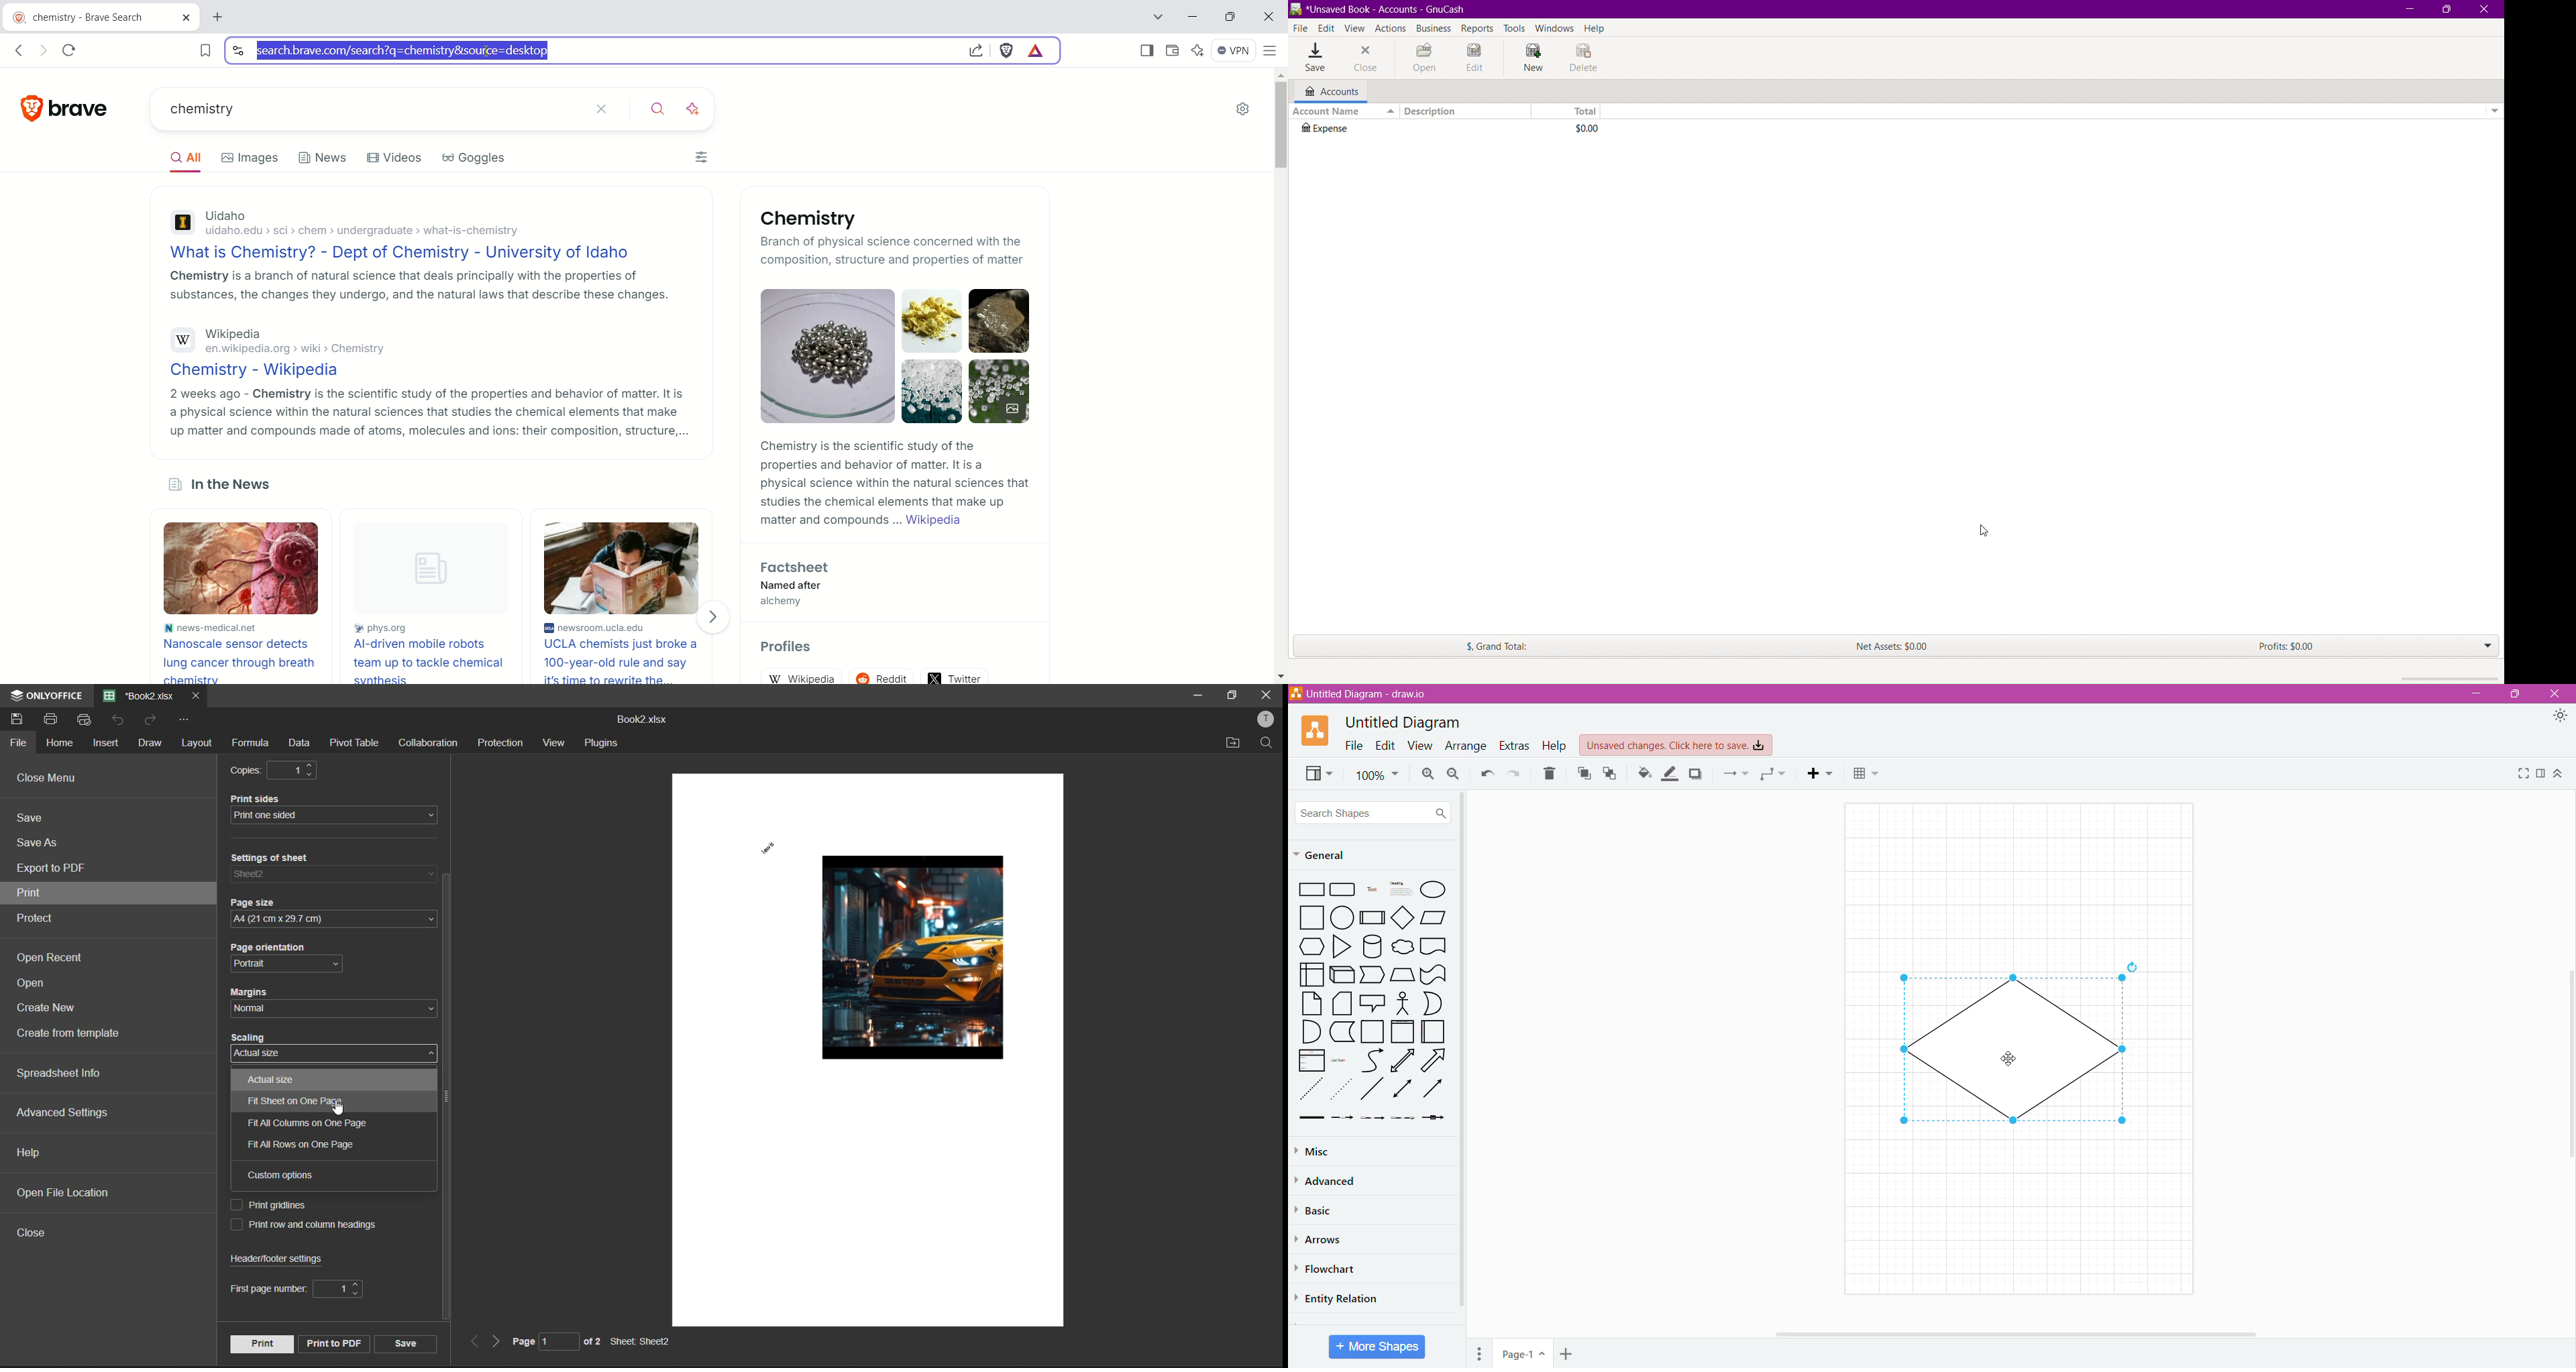 The height and width of the screenshot is (1372, 2576). I want to click on print, so click(56, 719).